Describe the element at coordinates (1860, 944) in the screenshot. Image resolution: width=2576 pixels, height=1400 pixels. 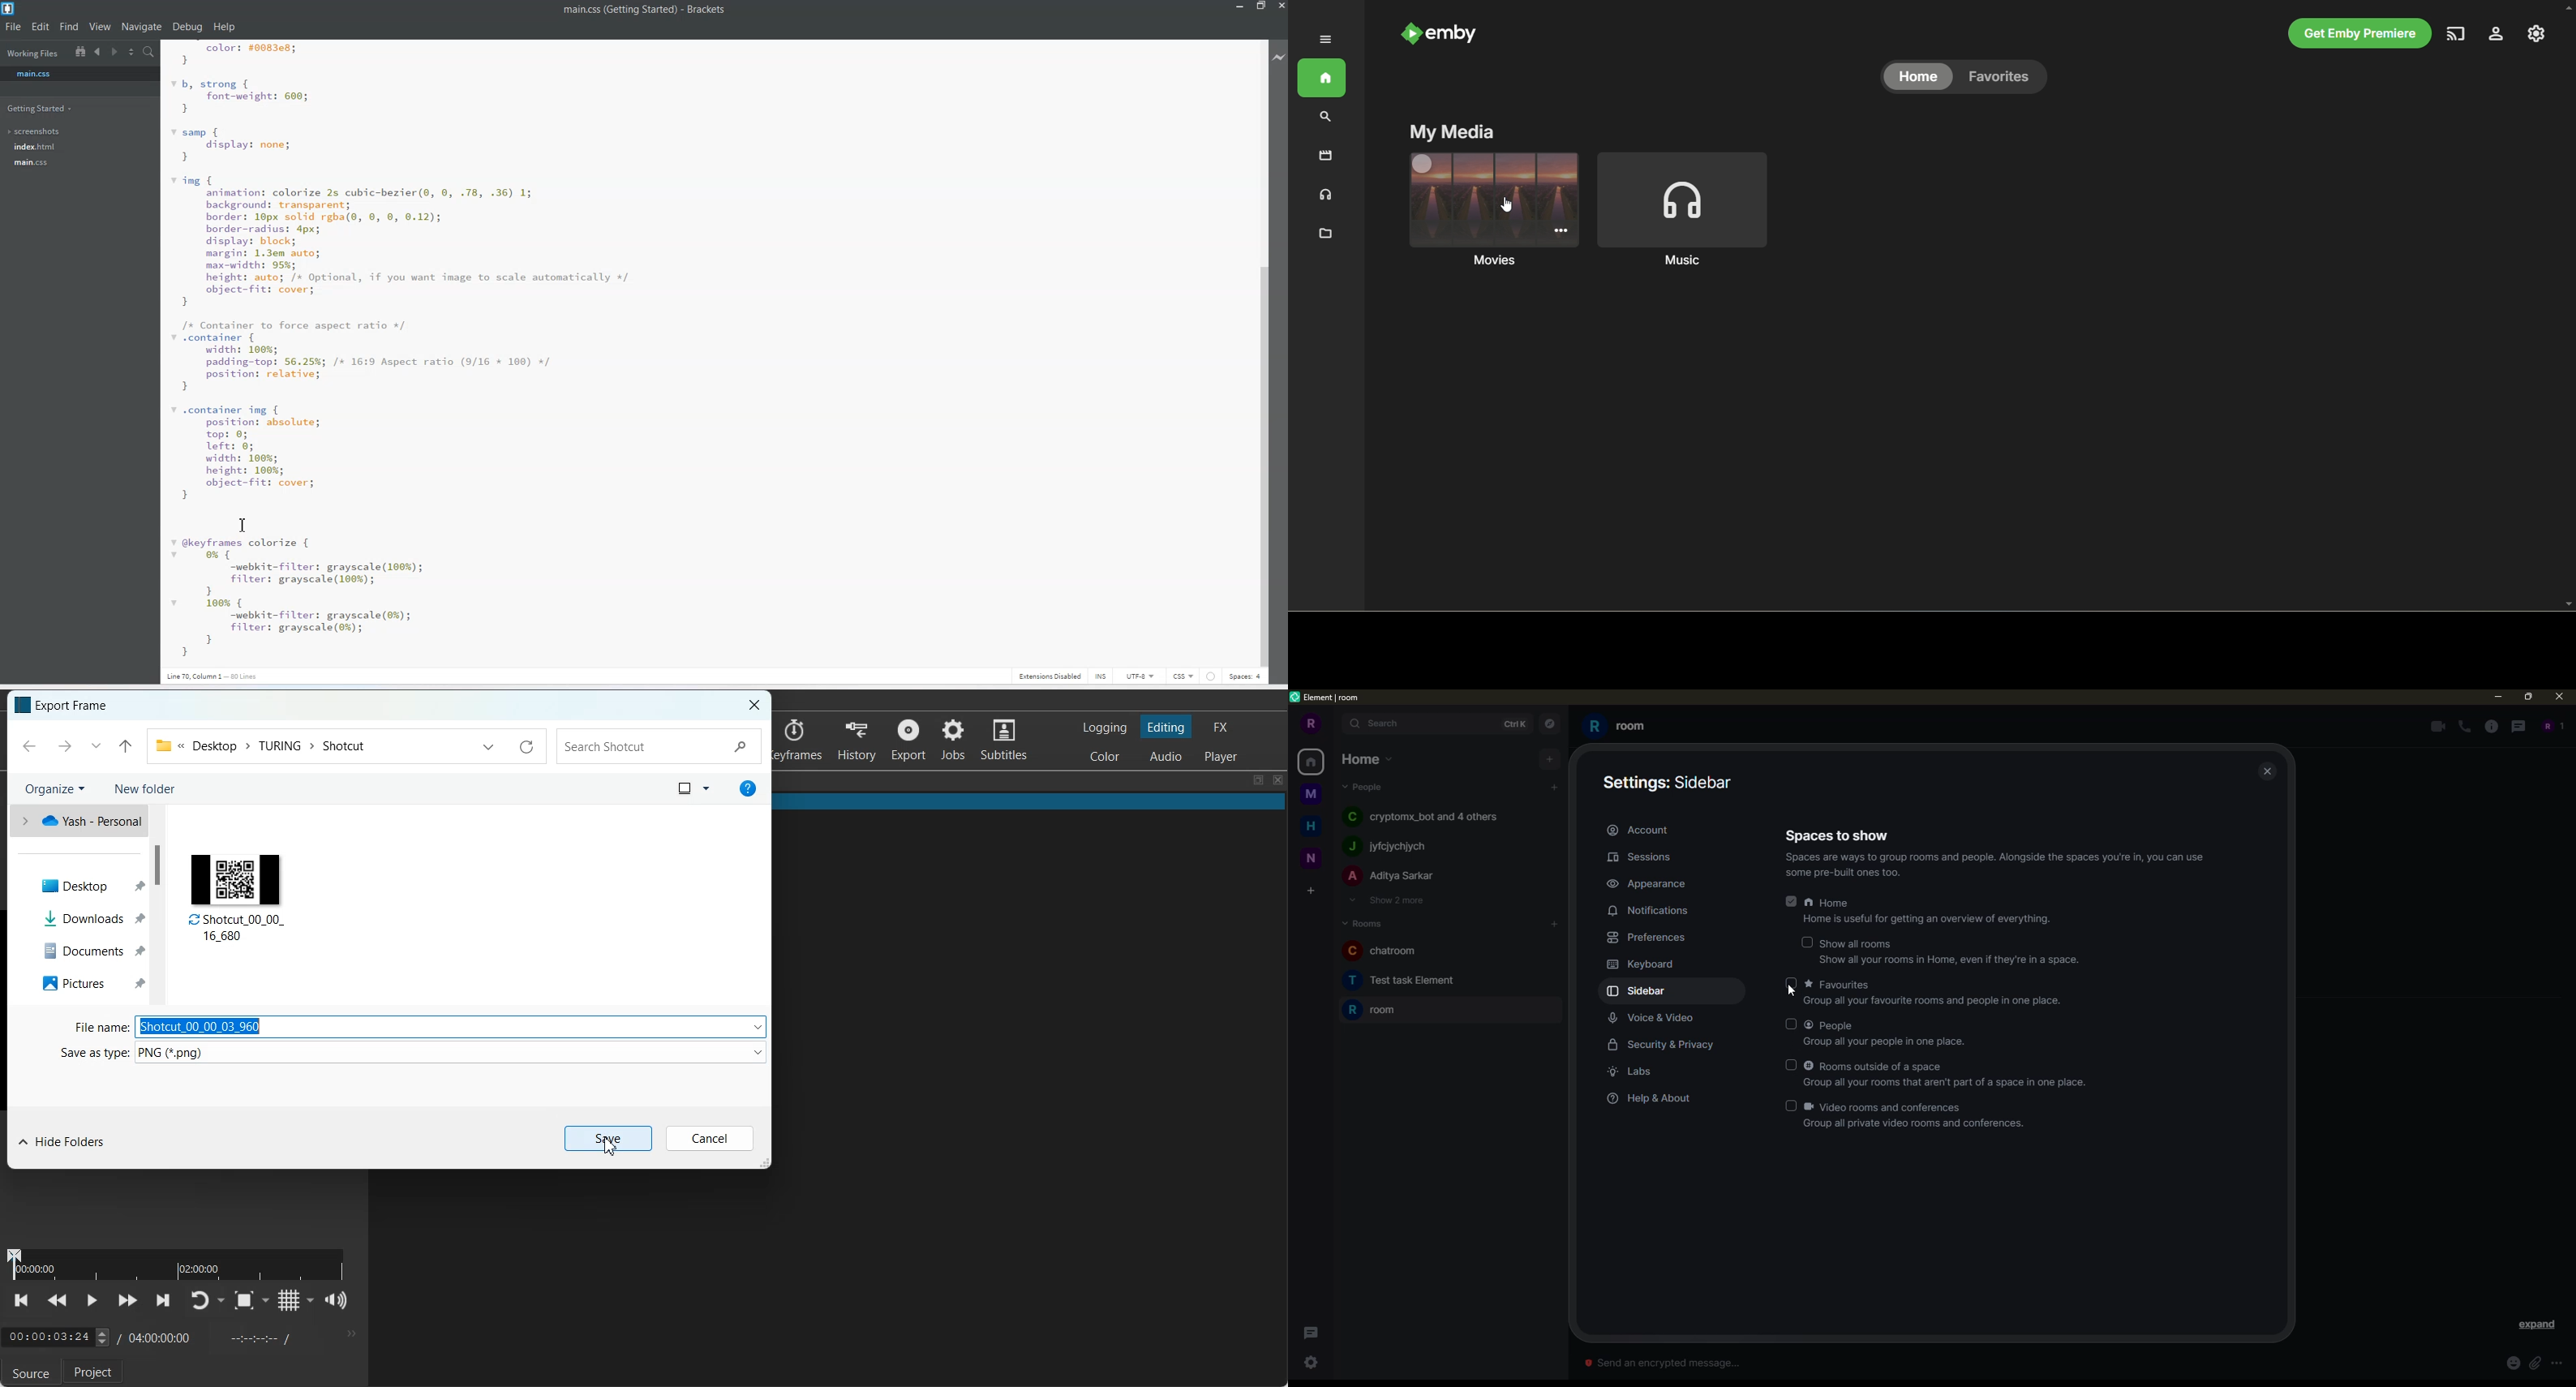
I see `show all rooms` at that location.